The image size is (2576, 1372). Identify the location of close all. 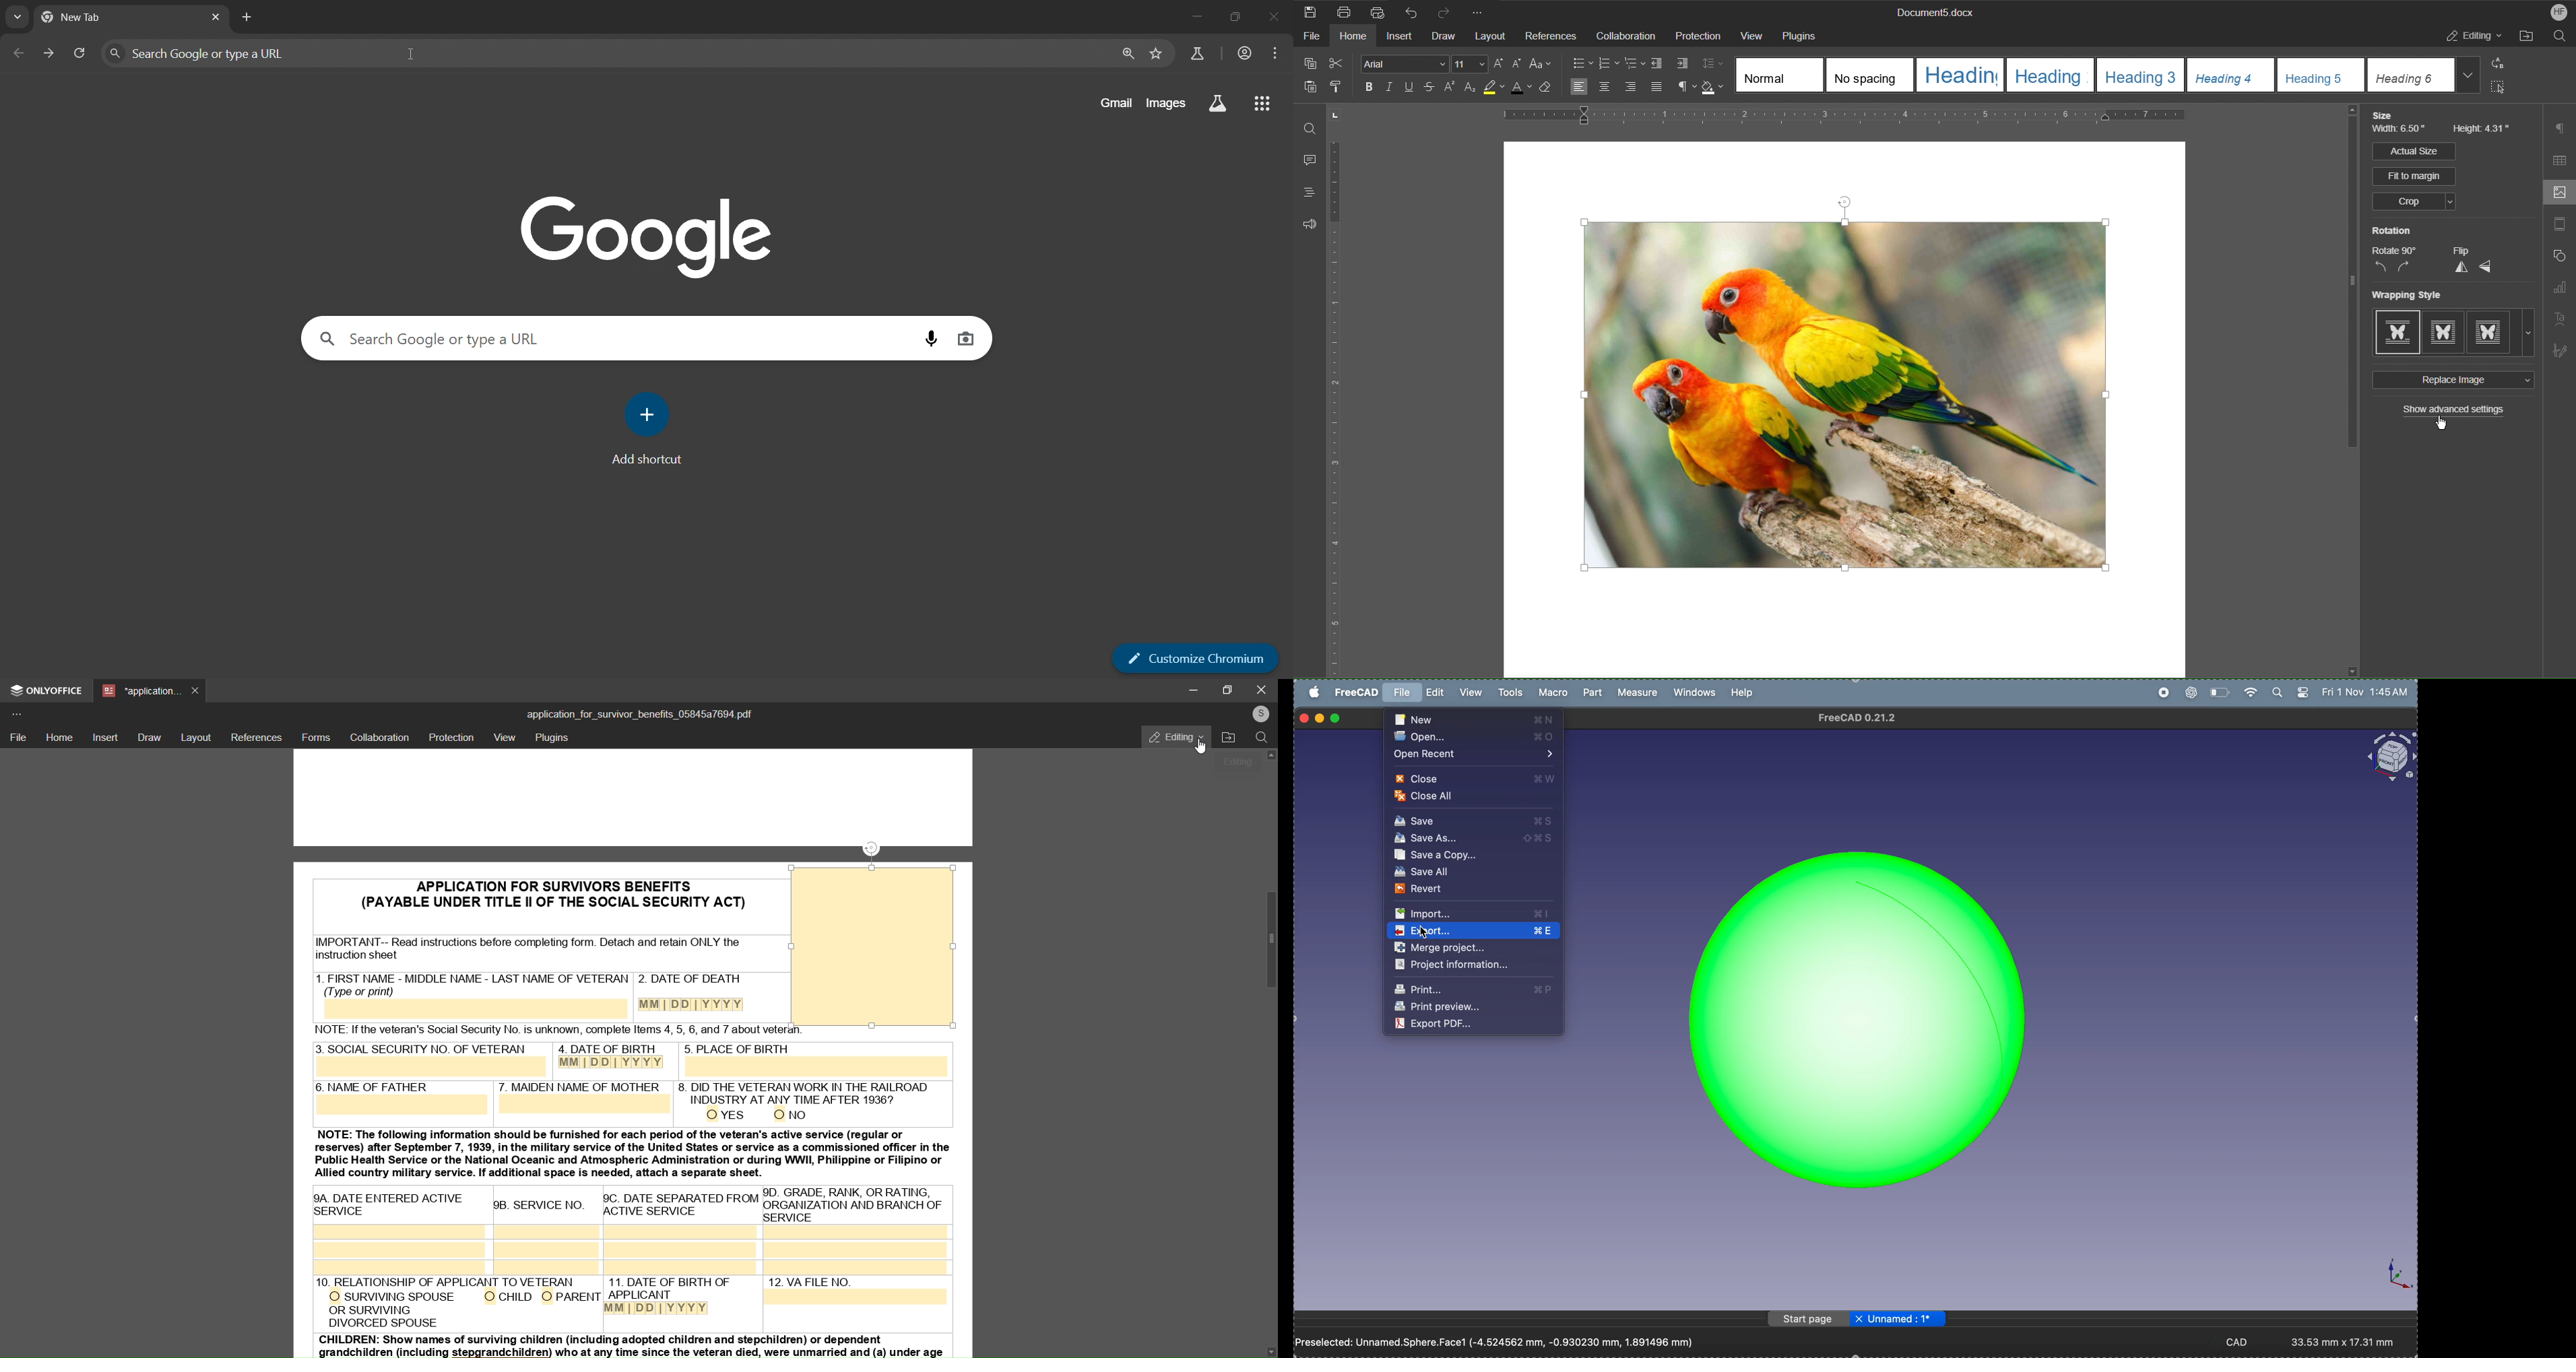
(1472, 799).